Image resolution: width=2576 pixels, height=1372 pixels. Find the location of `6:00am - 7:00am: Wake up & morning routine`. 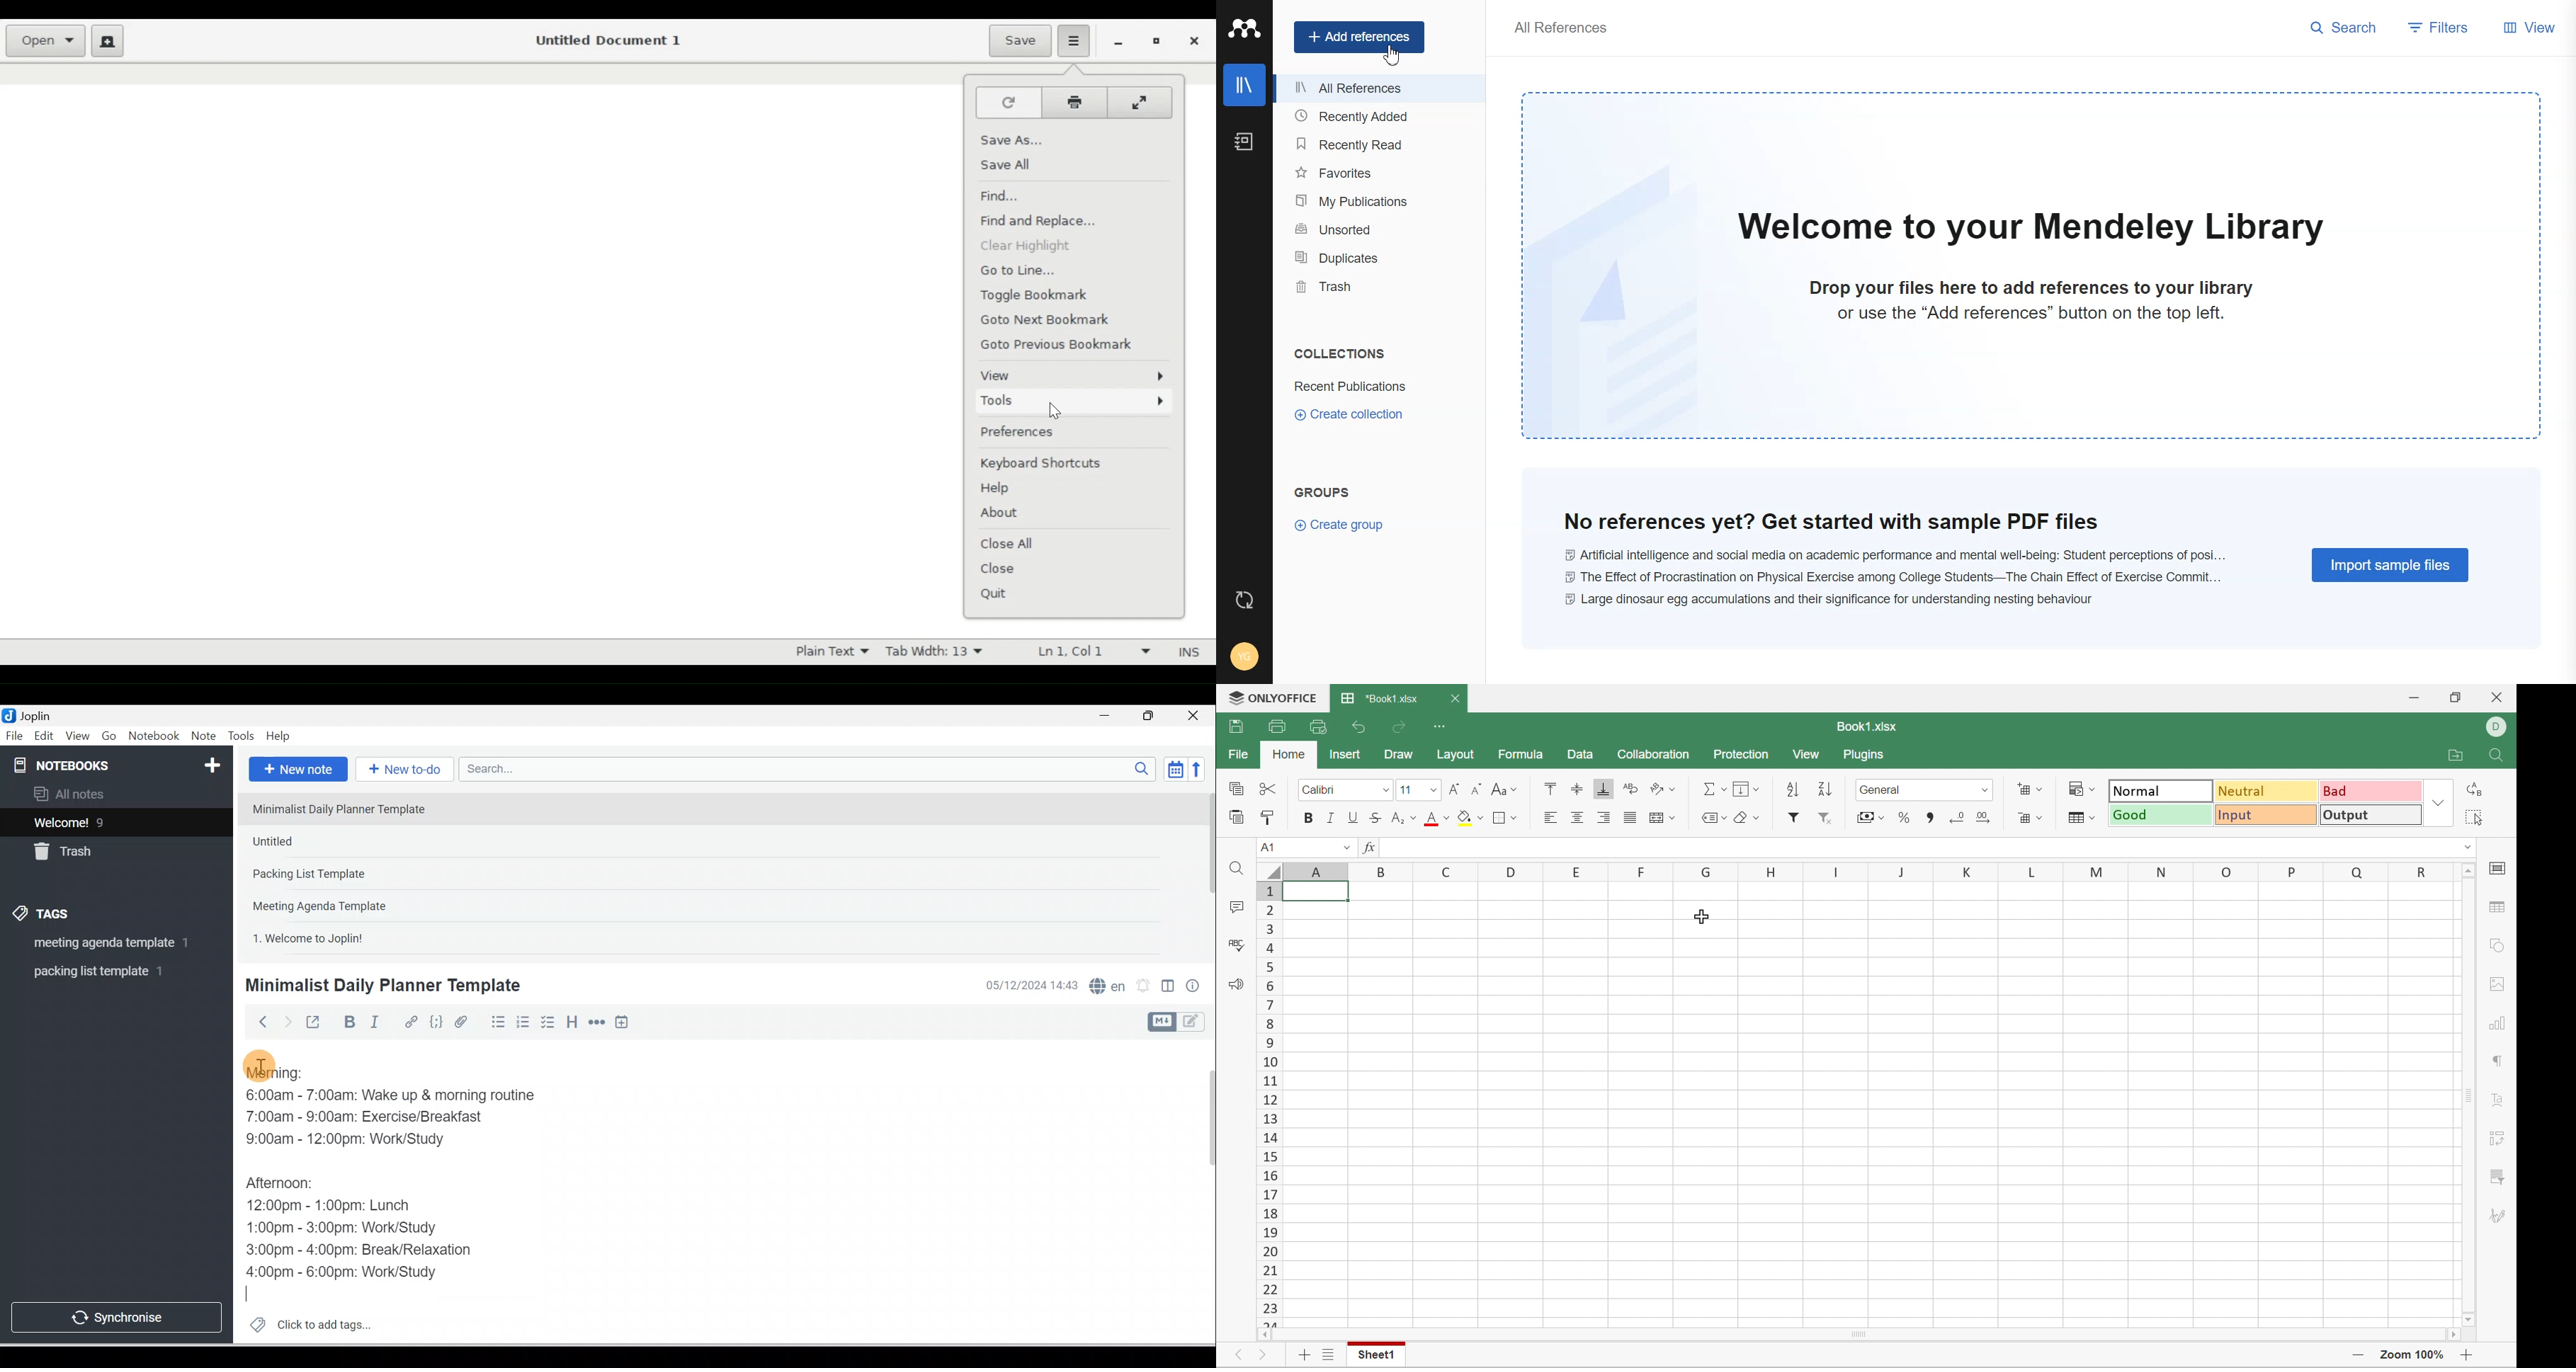

6:00am - 7:00am: Wake up & morning routine is located at coordinates (402, 1098).